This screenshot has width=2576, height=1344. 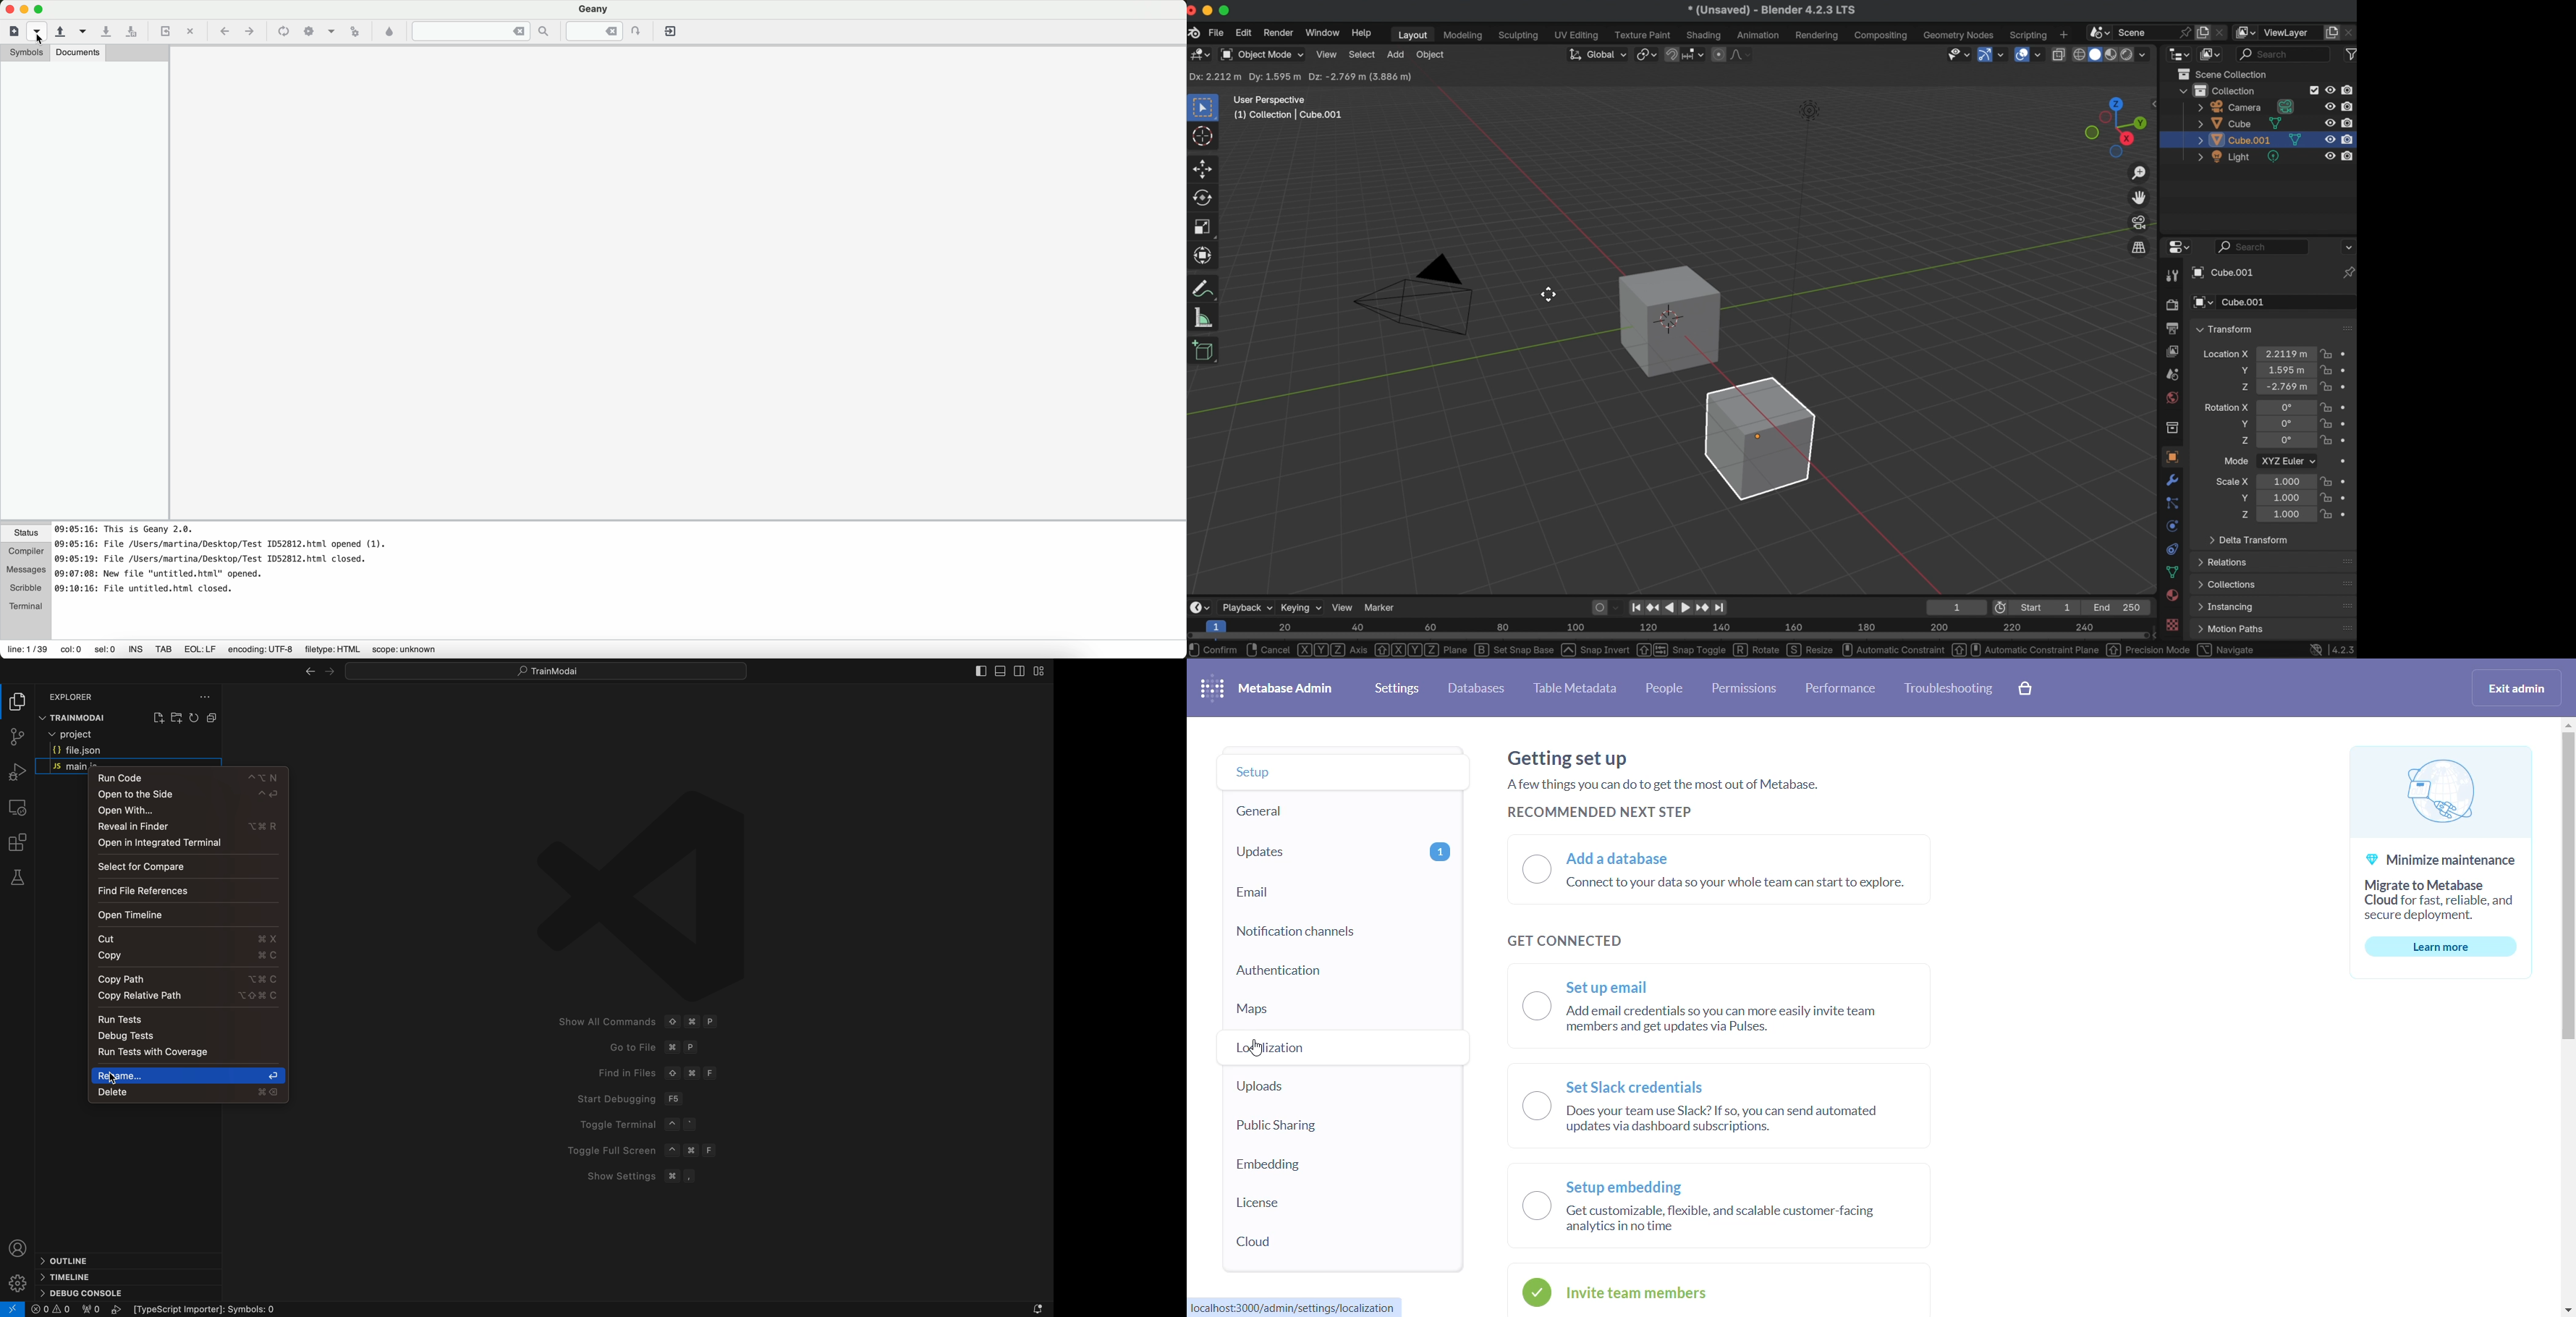 I want to click on collections, so click(x=2228, y=584).